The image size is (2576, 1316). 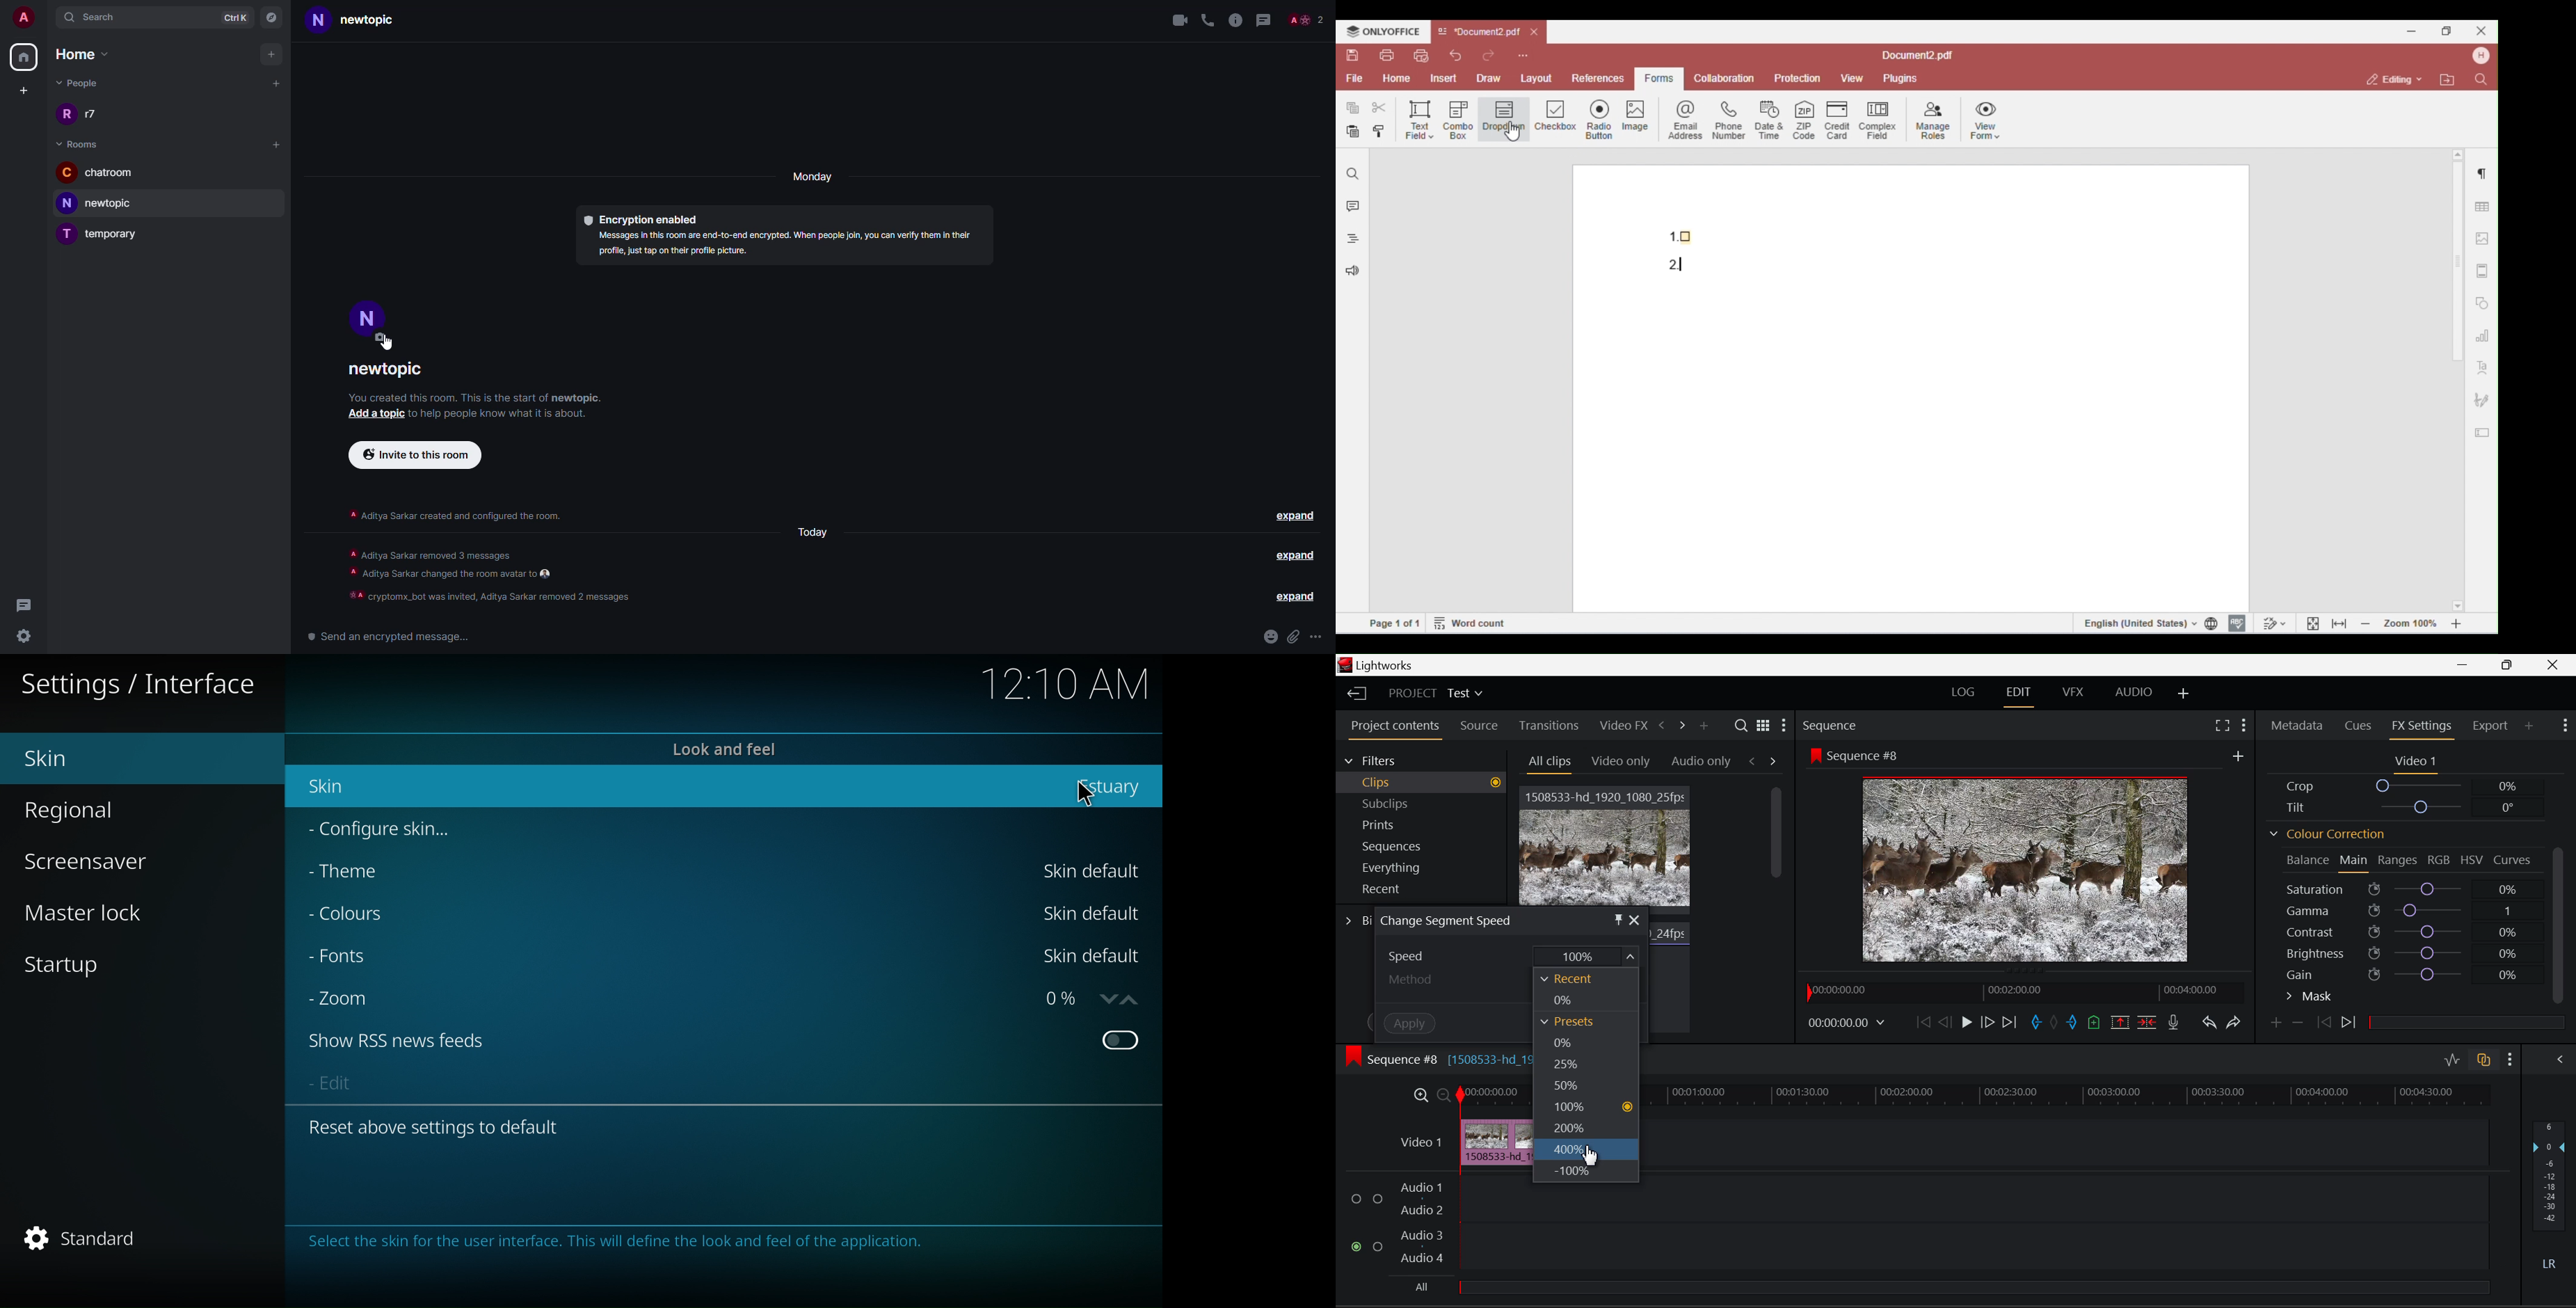 What do you see at coordinates (1091, 795) in the screenshot?
I see `cursor` at bounding box center [1091, 795].